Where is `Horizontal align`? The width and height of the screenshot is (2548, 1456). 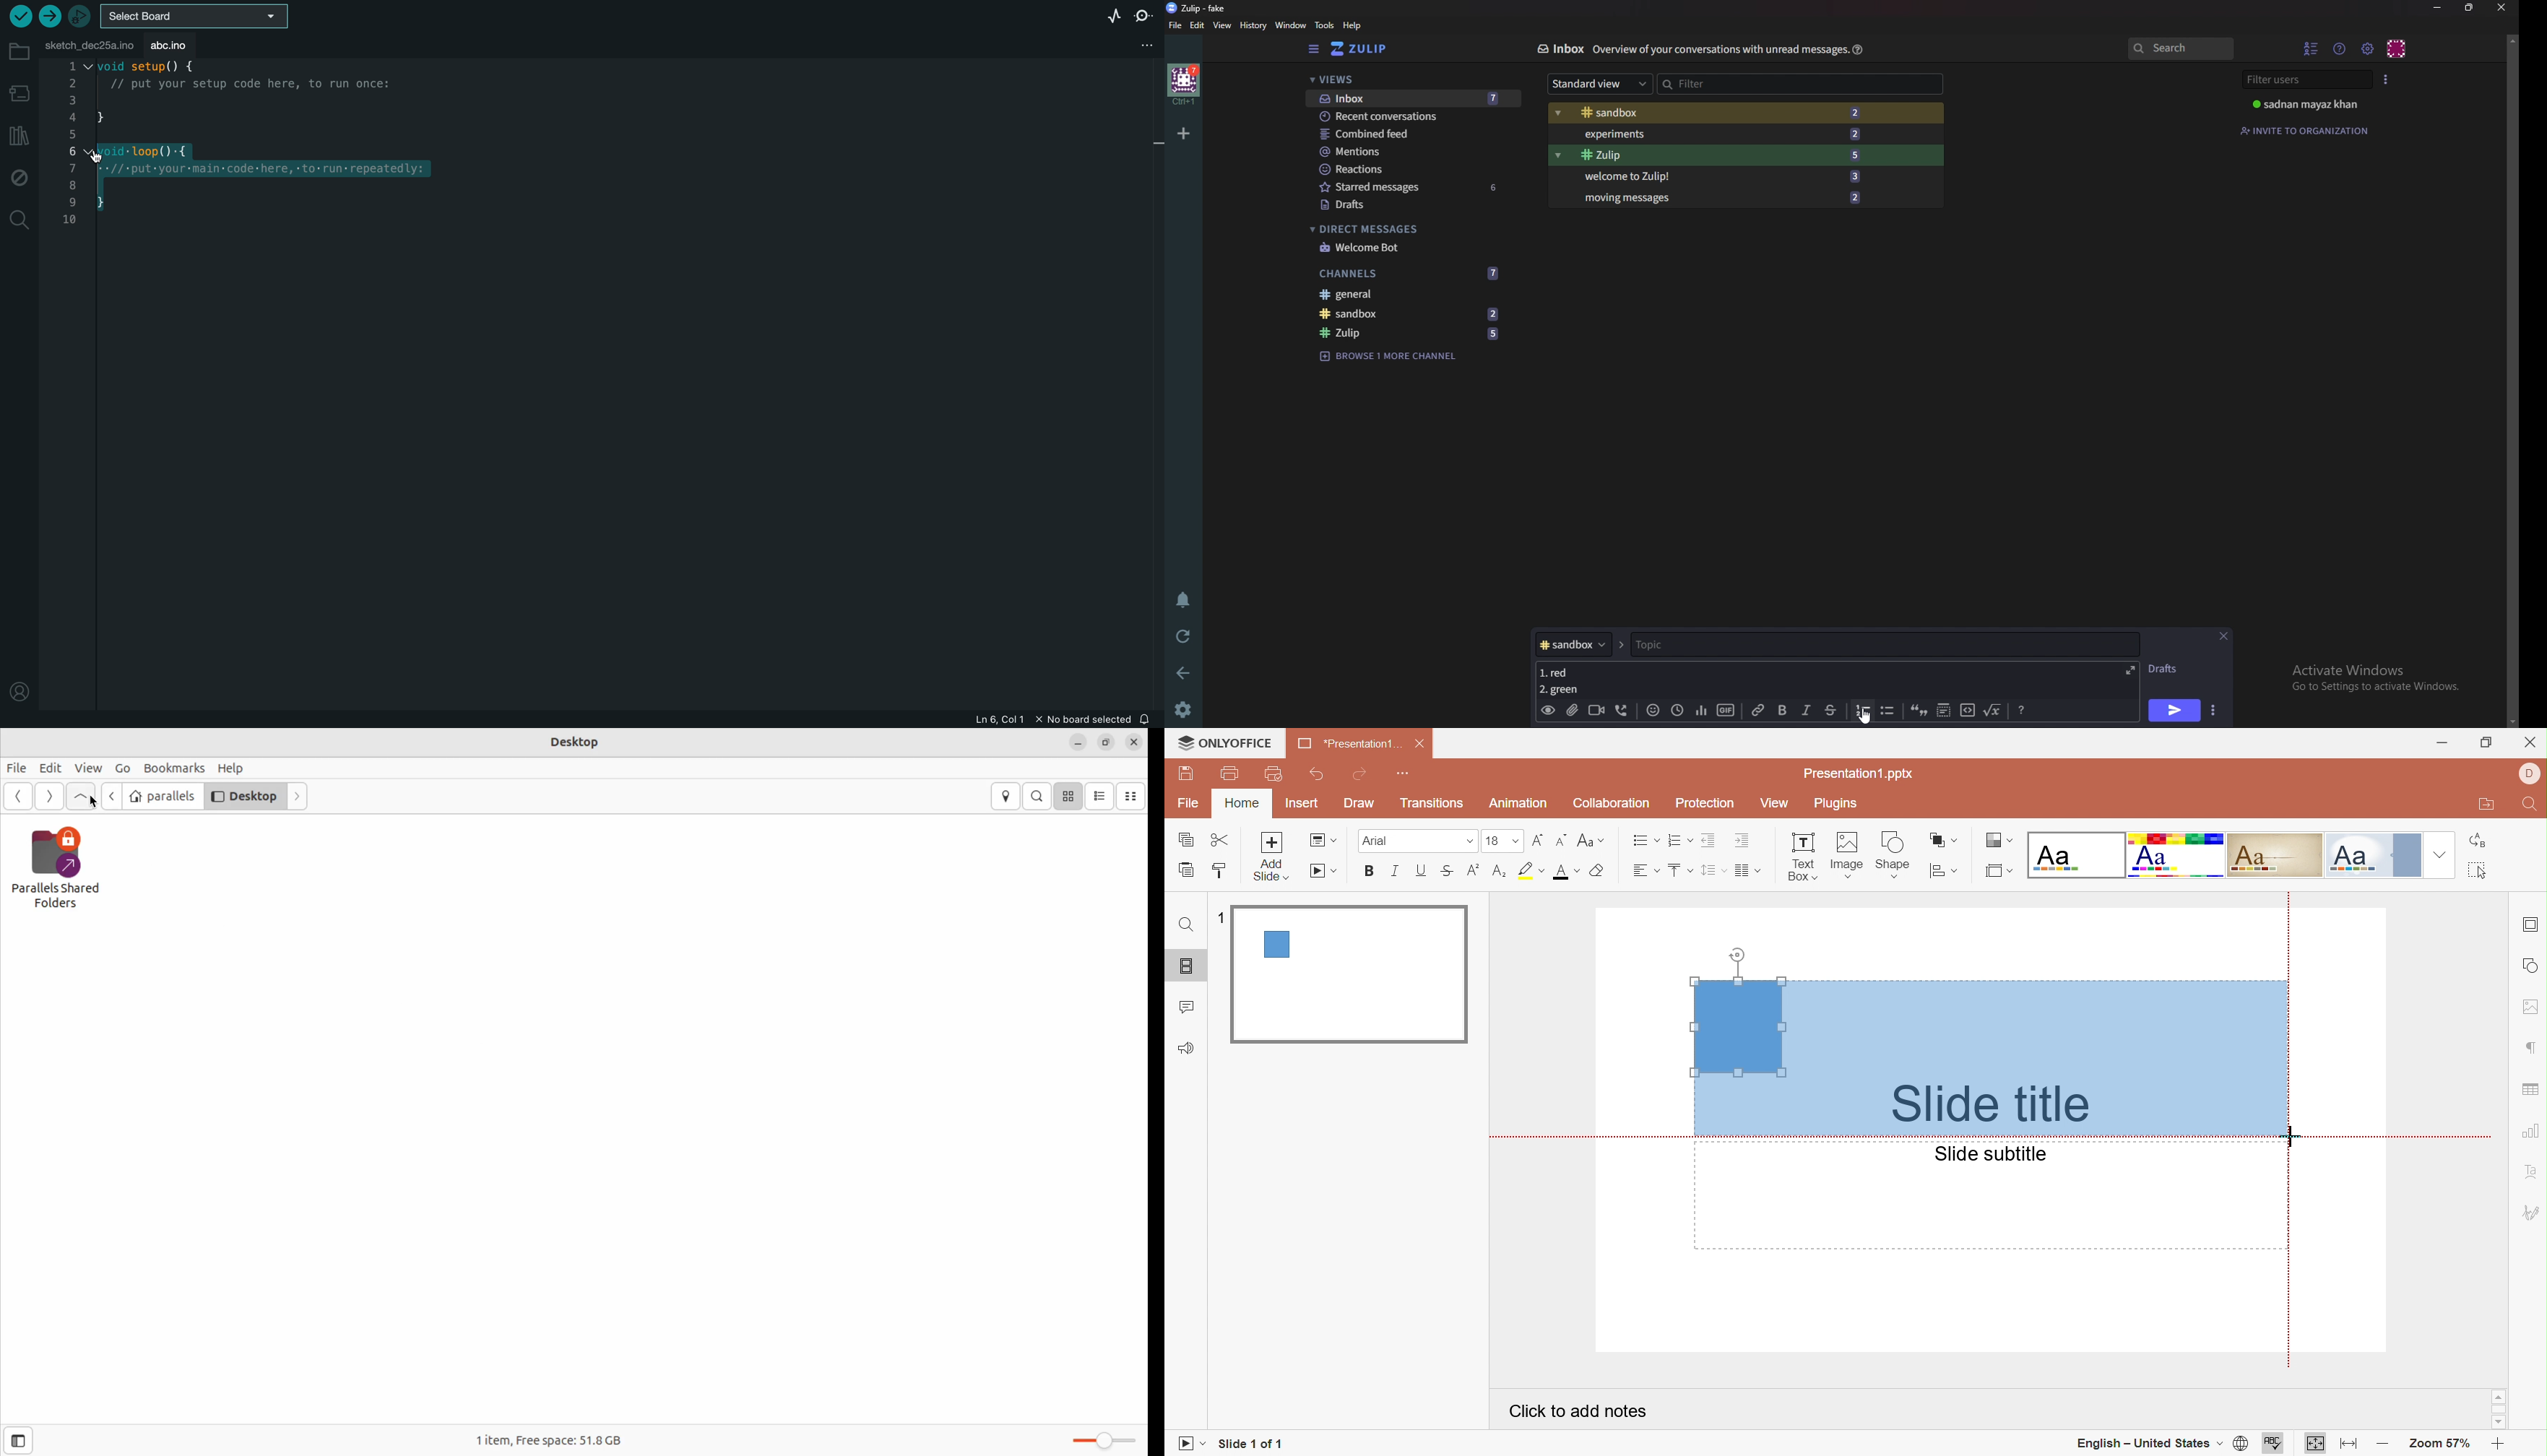 Horizontal align is located at coordinates (1647, 870).